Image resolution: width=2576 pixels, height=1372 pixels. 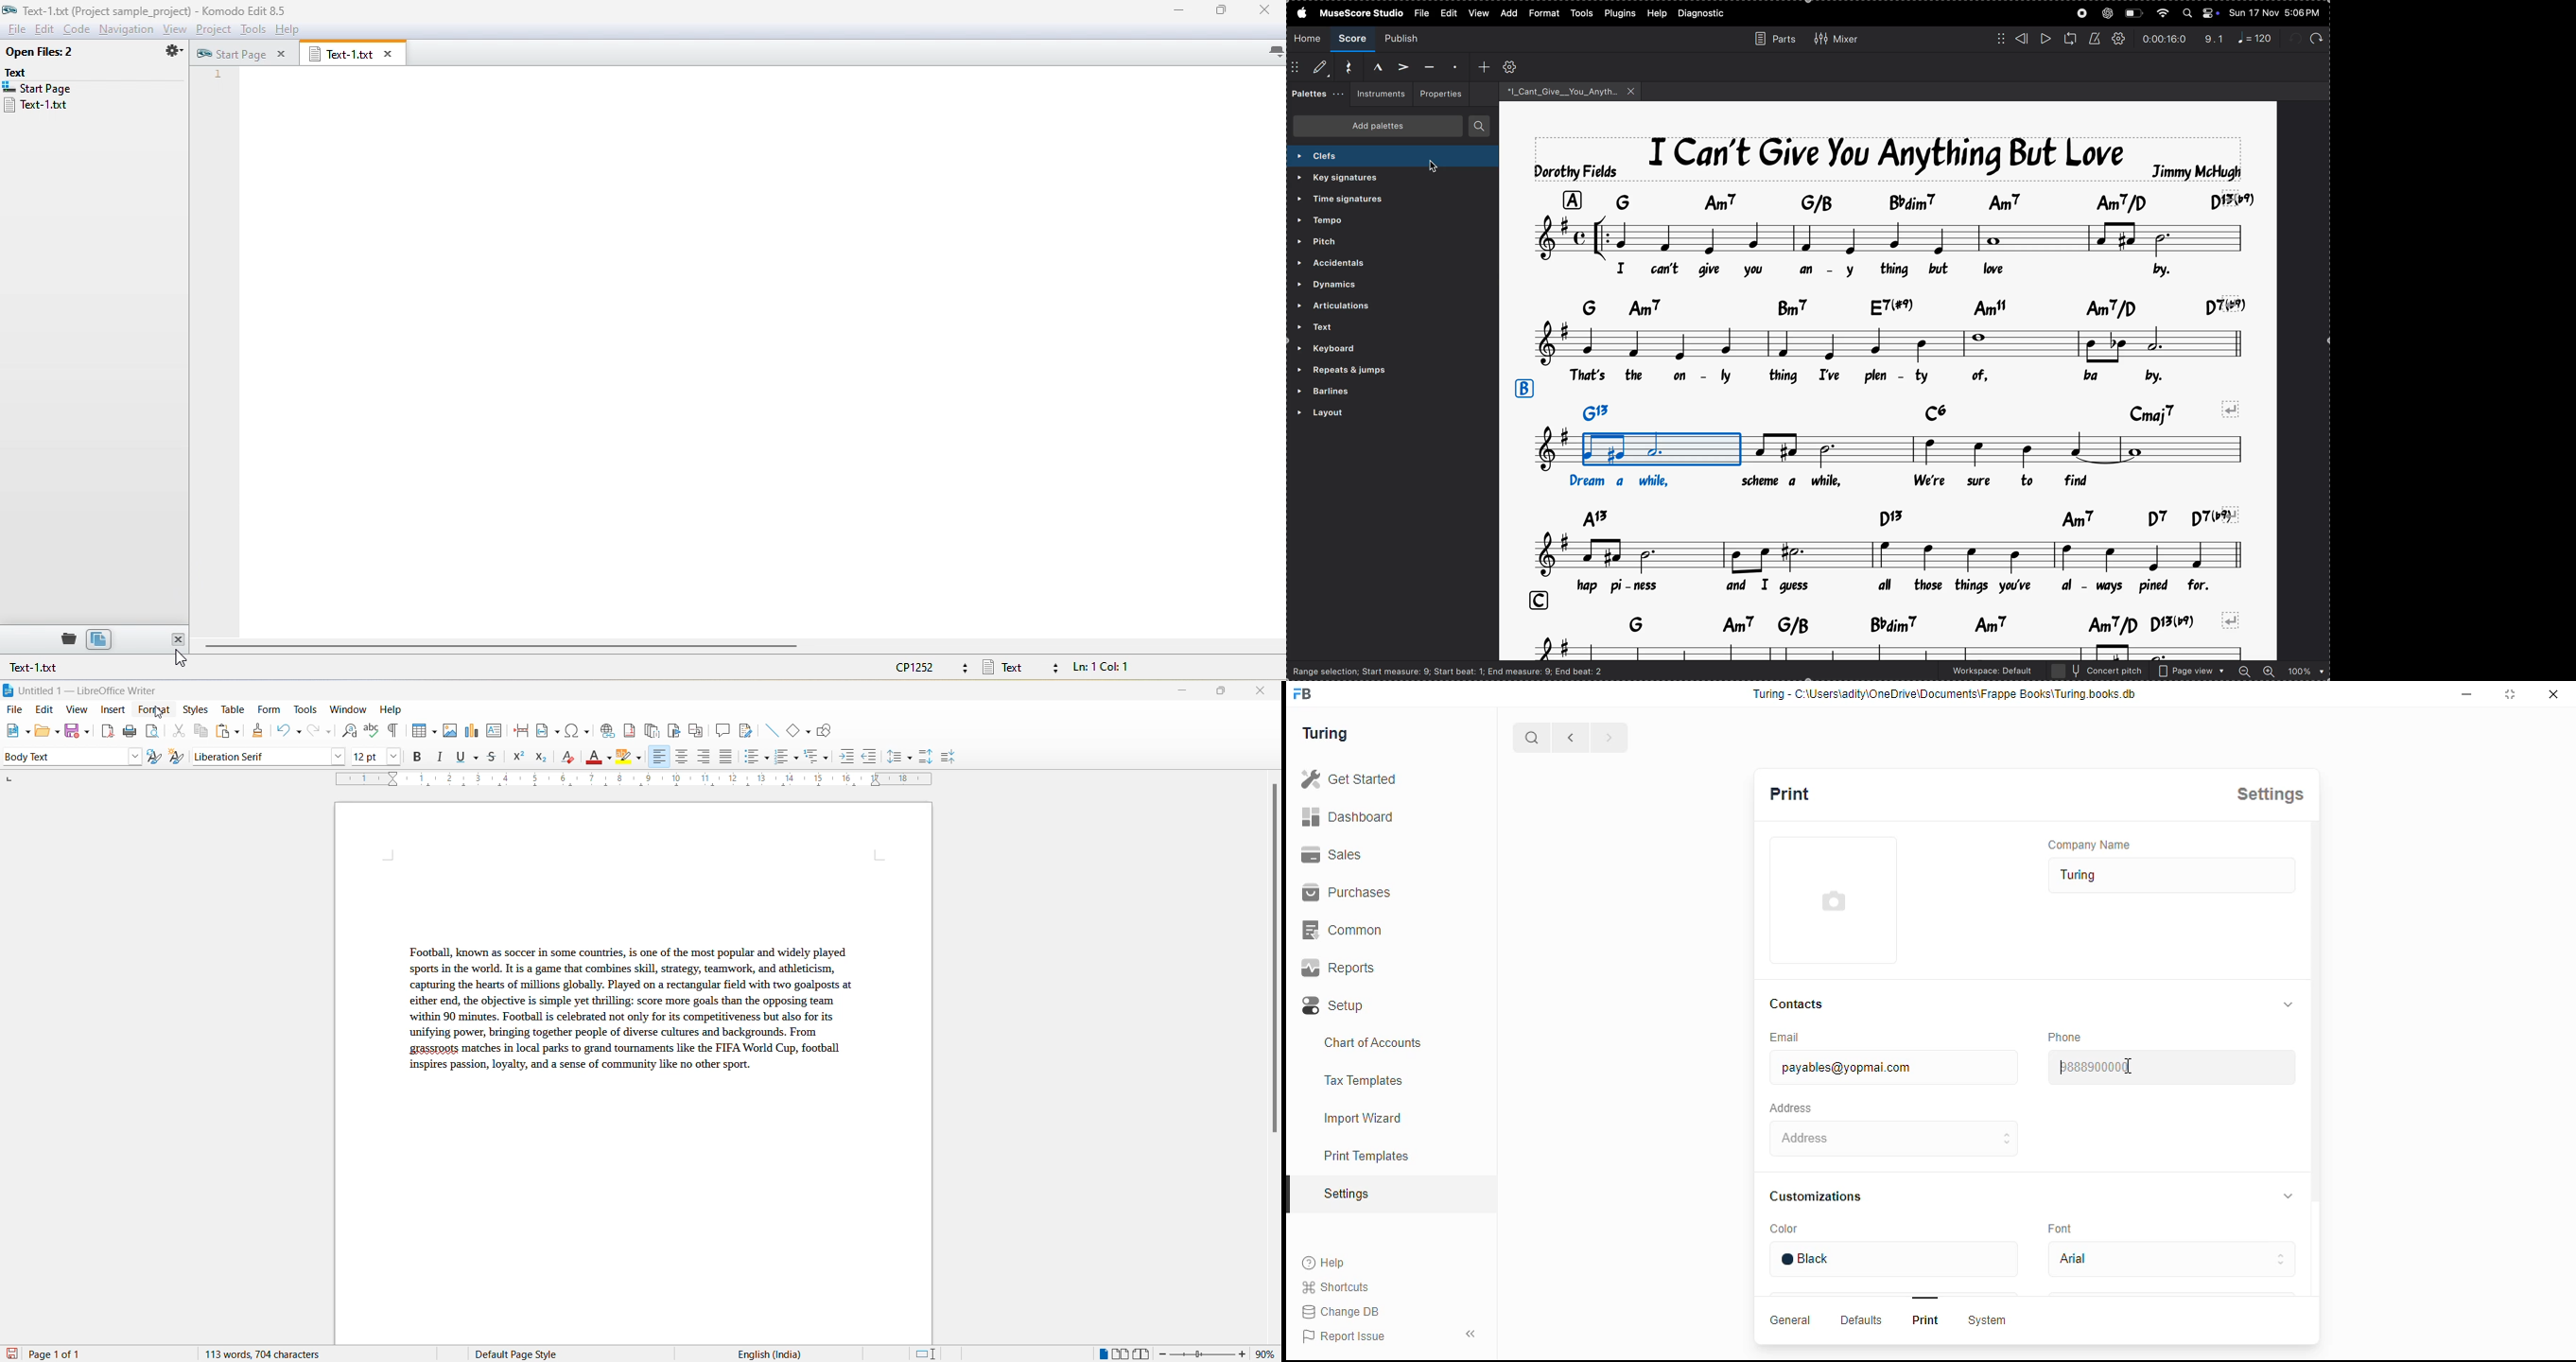 What do you see at coordinates (927, 1354) in the screenshot?
I see `standard selection` at bounding box center [927, 1354].